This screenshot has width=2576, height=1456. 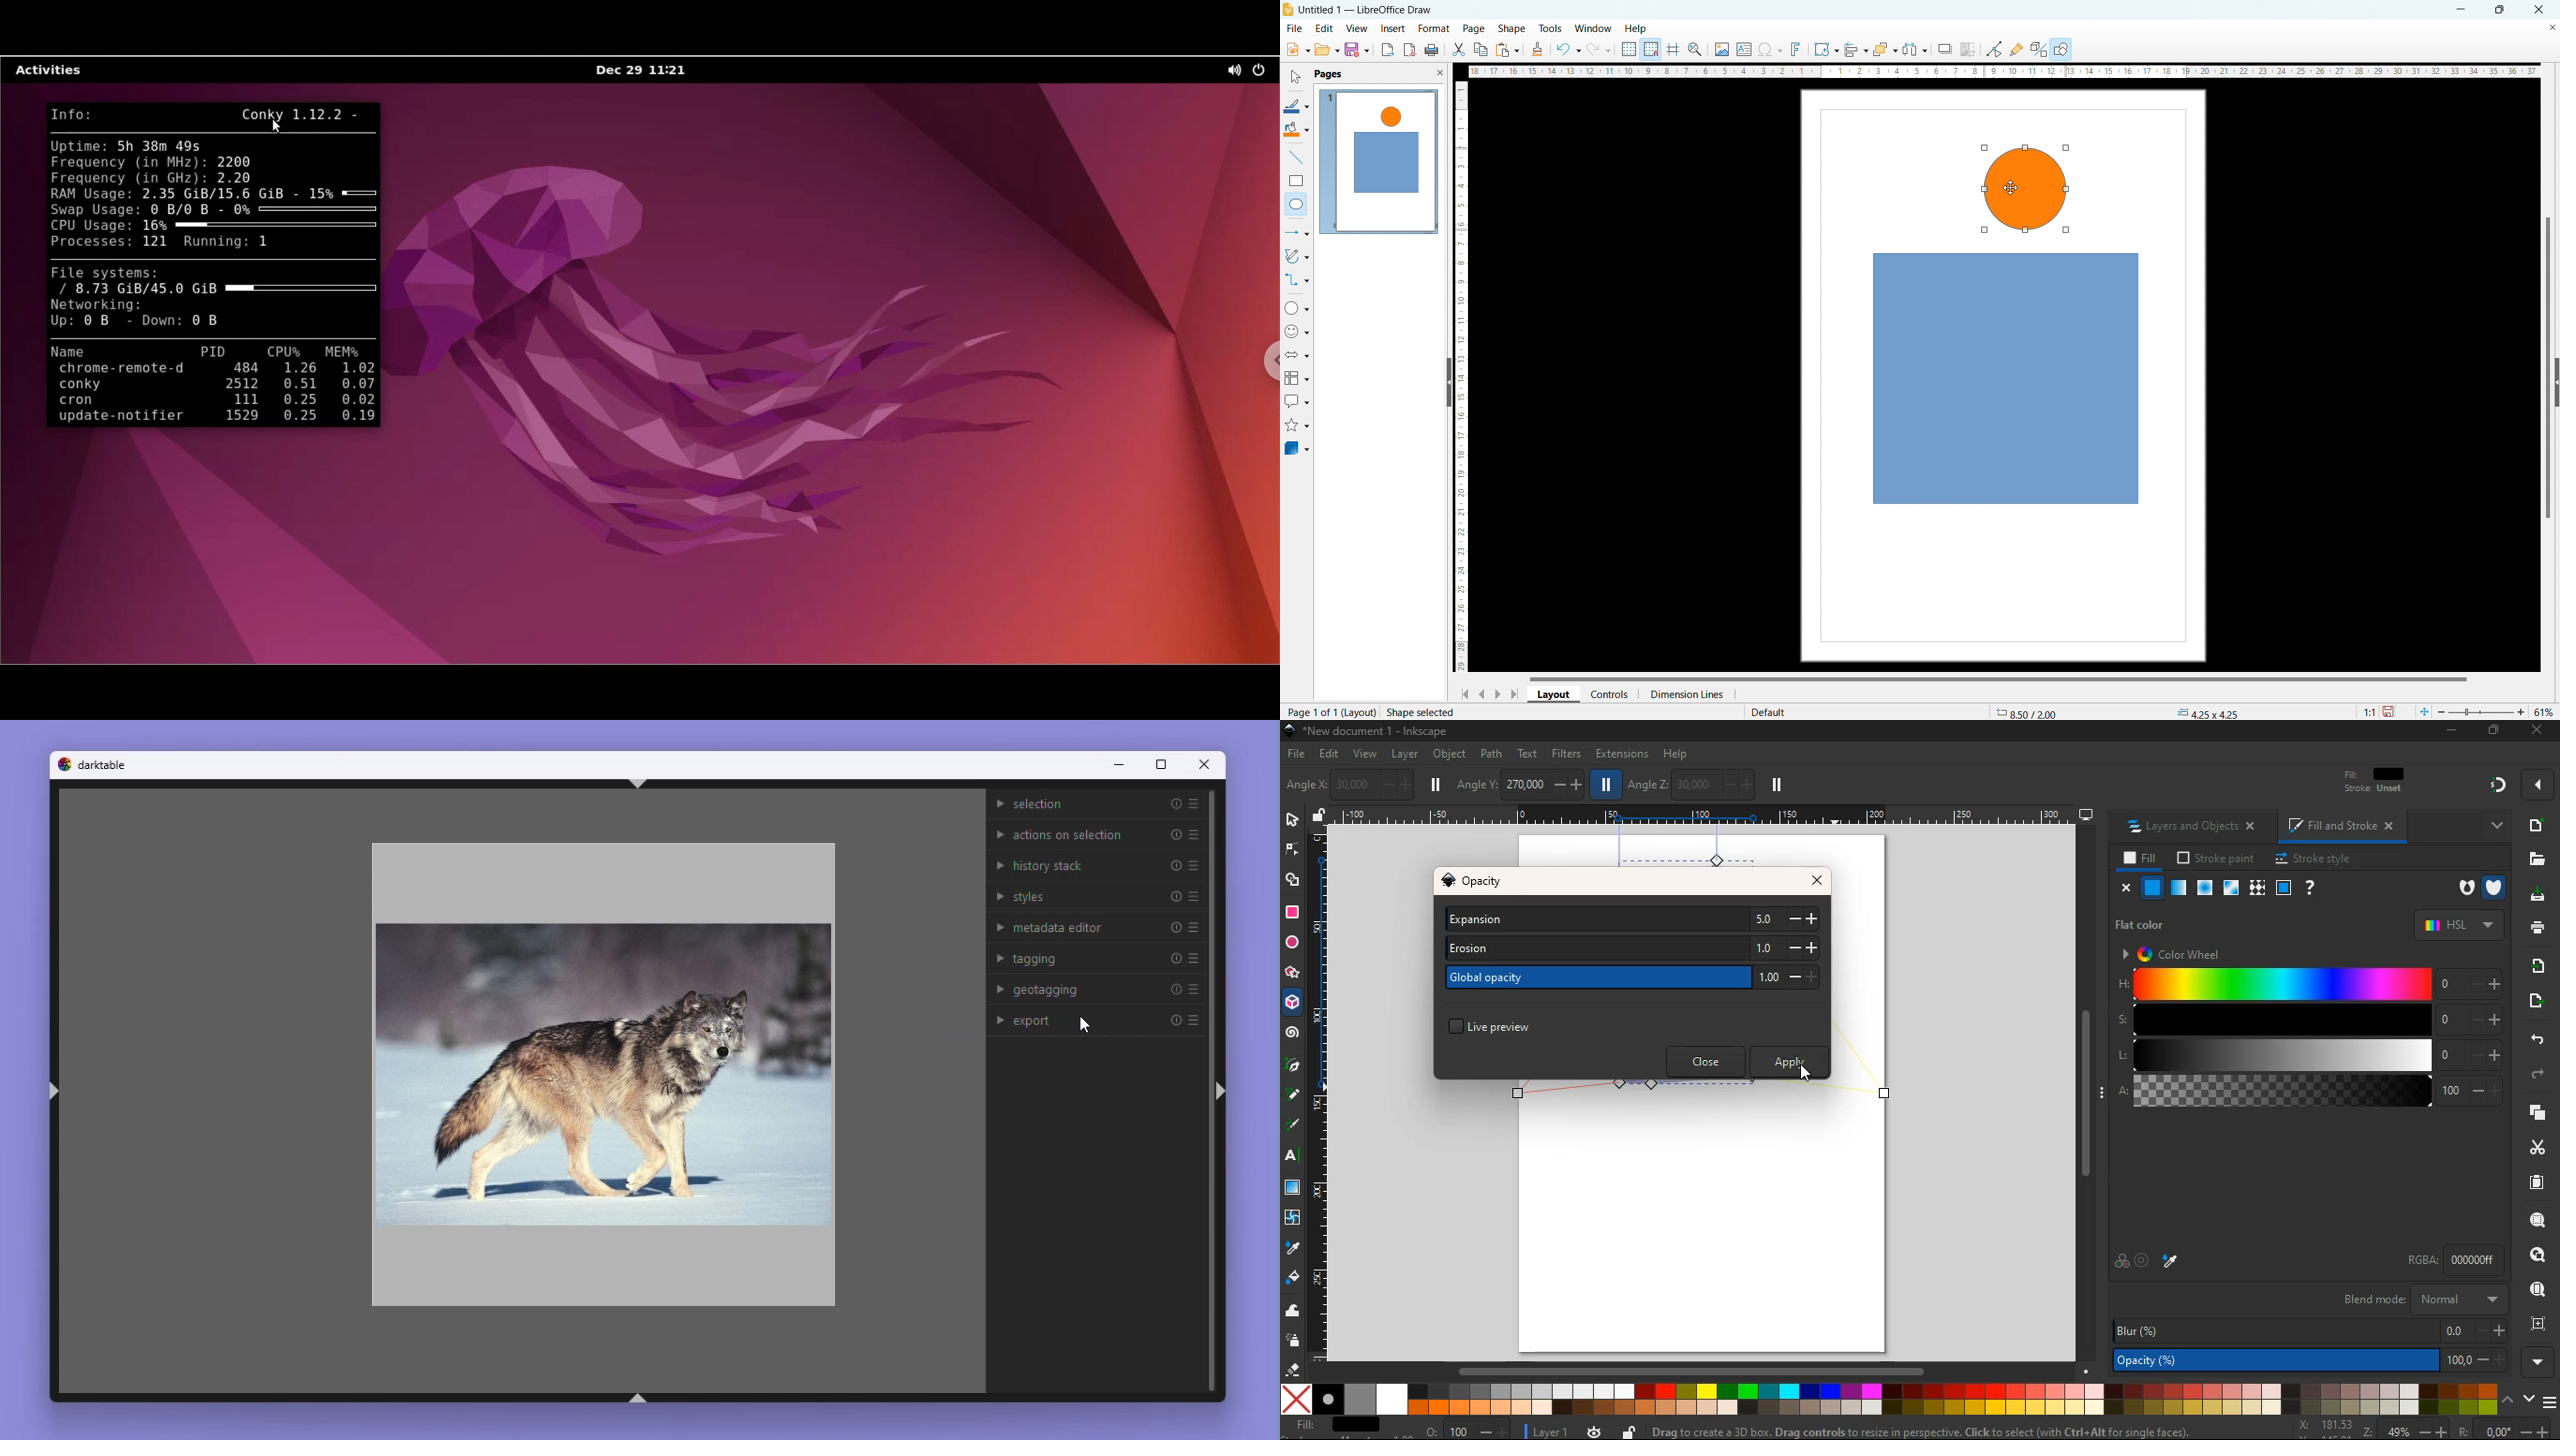 What do you see at coordinates (2229, 889) in the screenshot?
I see `glass` at bounding box center [2229, 889].